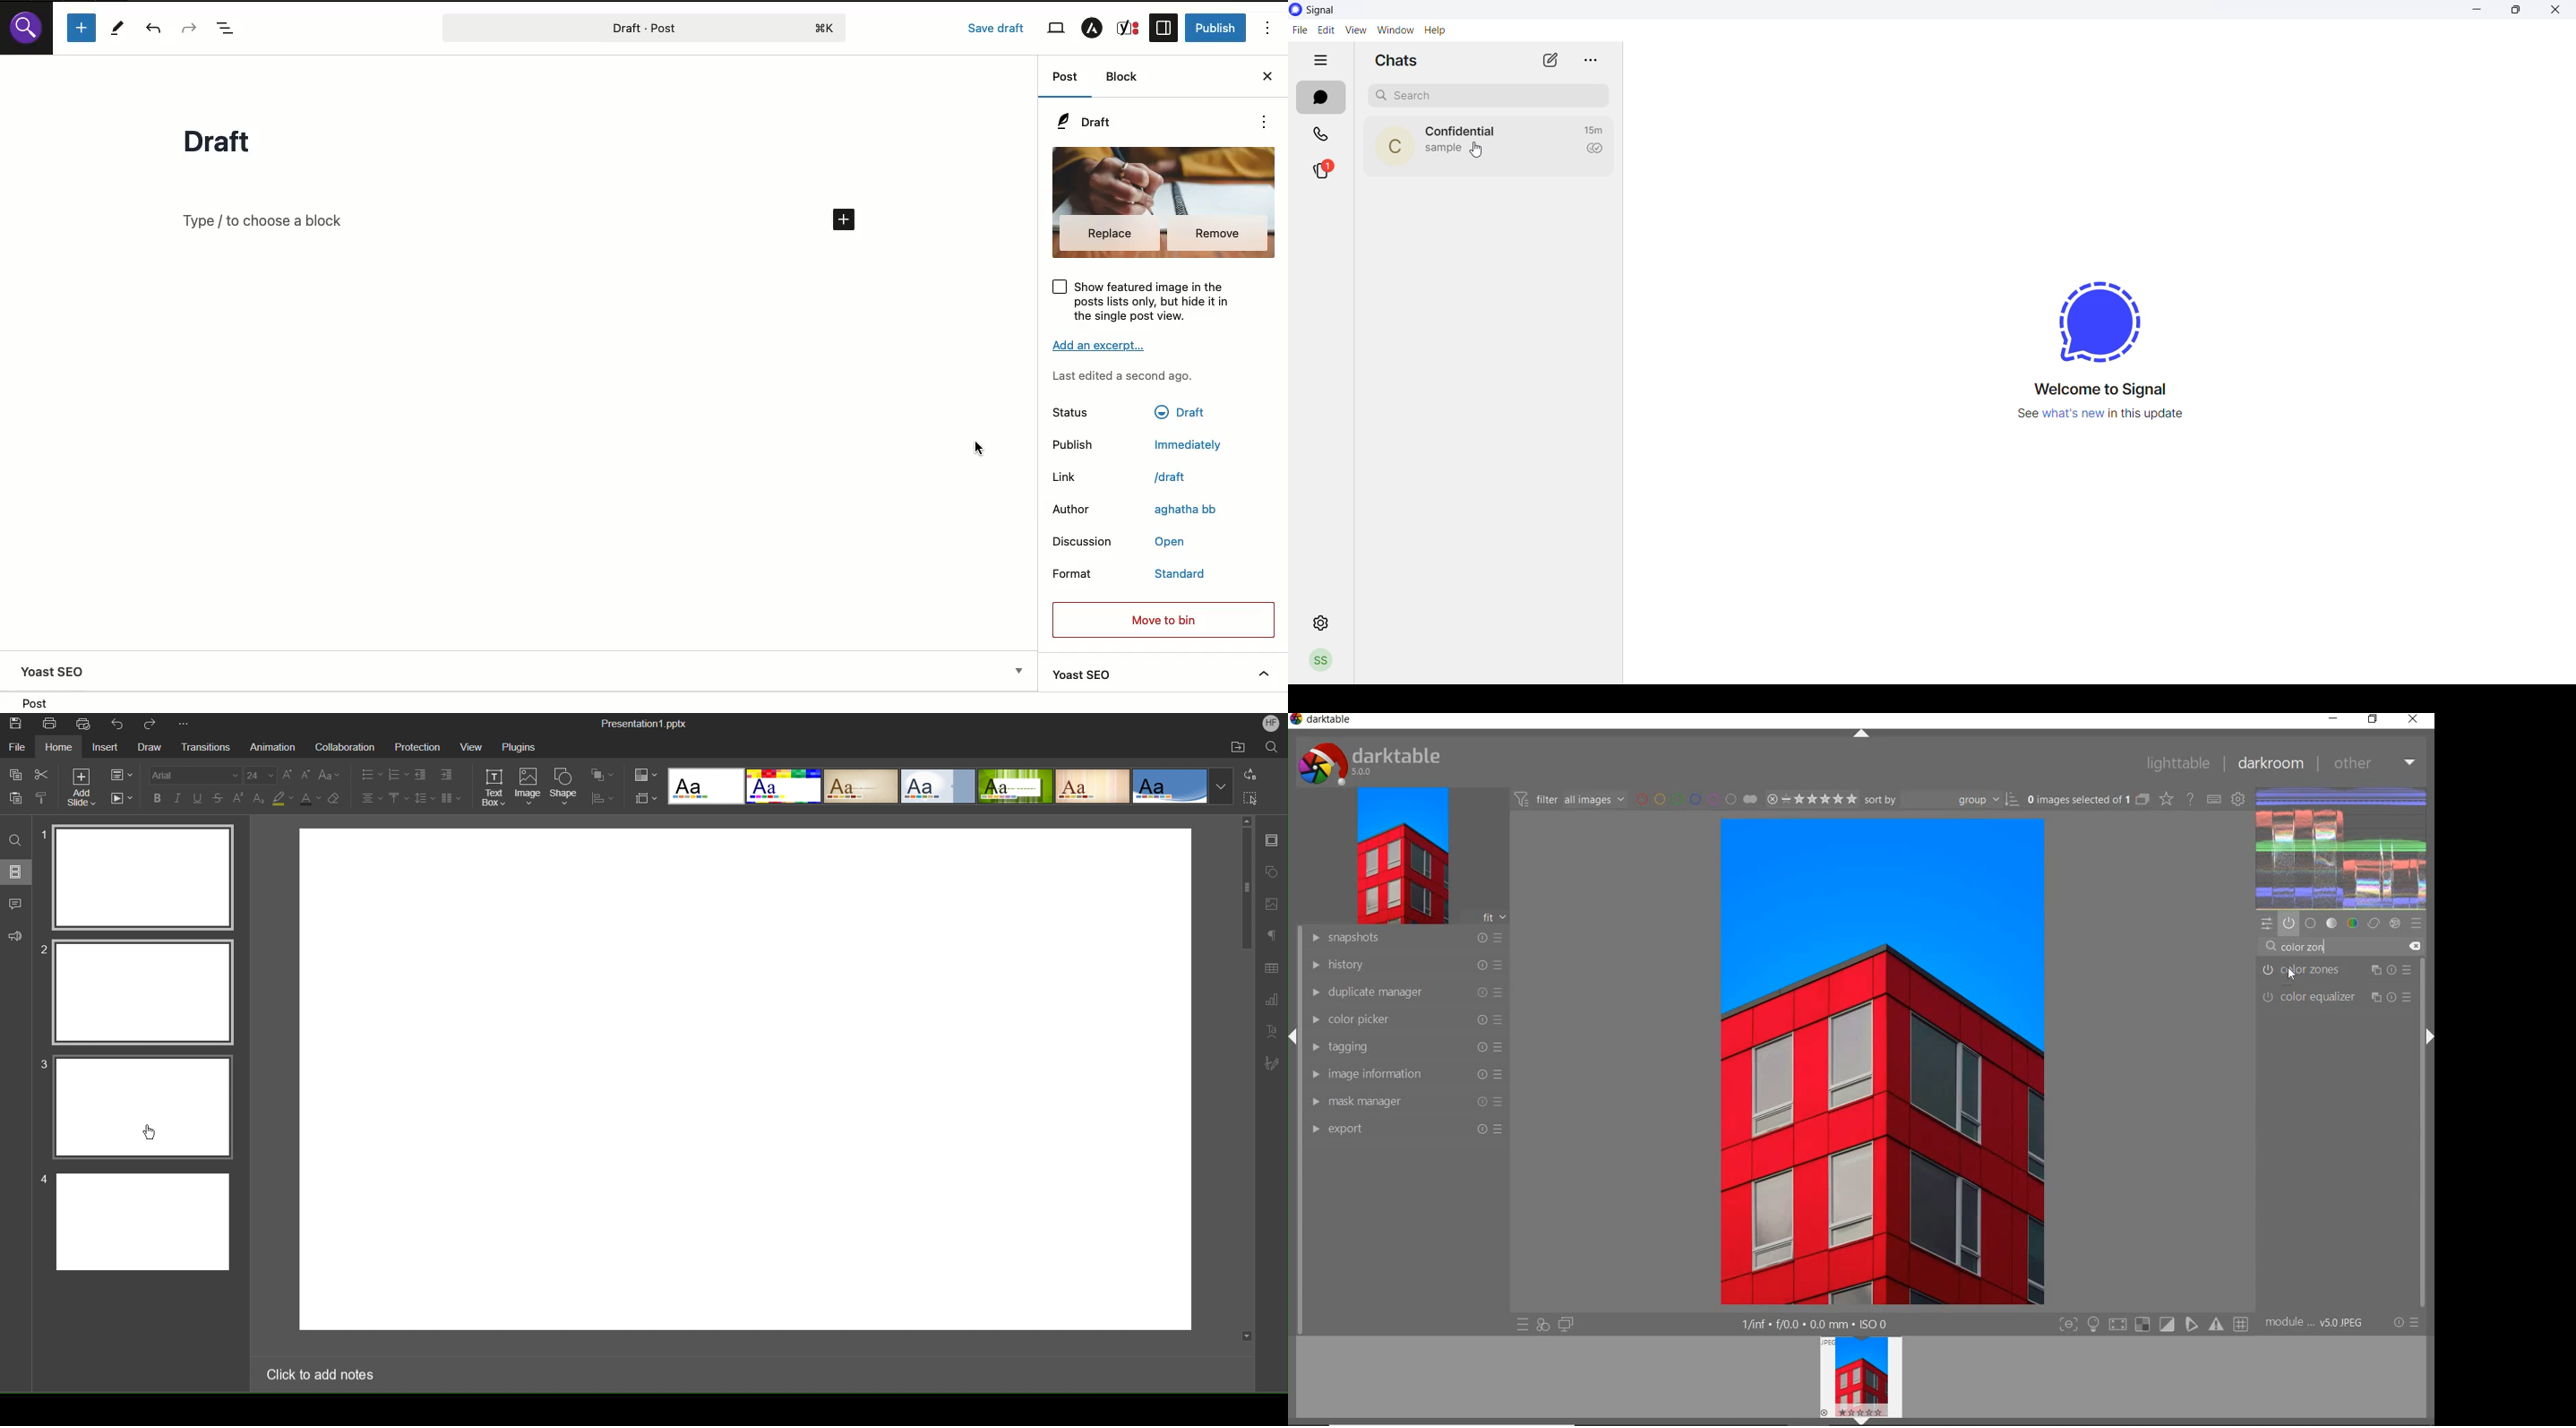  Describe the element at coordinates (1273, 904) in the screenshot. I see `Image Settings` at that location.